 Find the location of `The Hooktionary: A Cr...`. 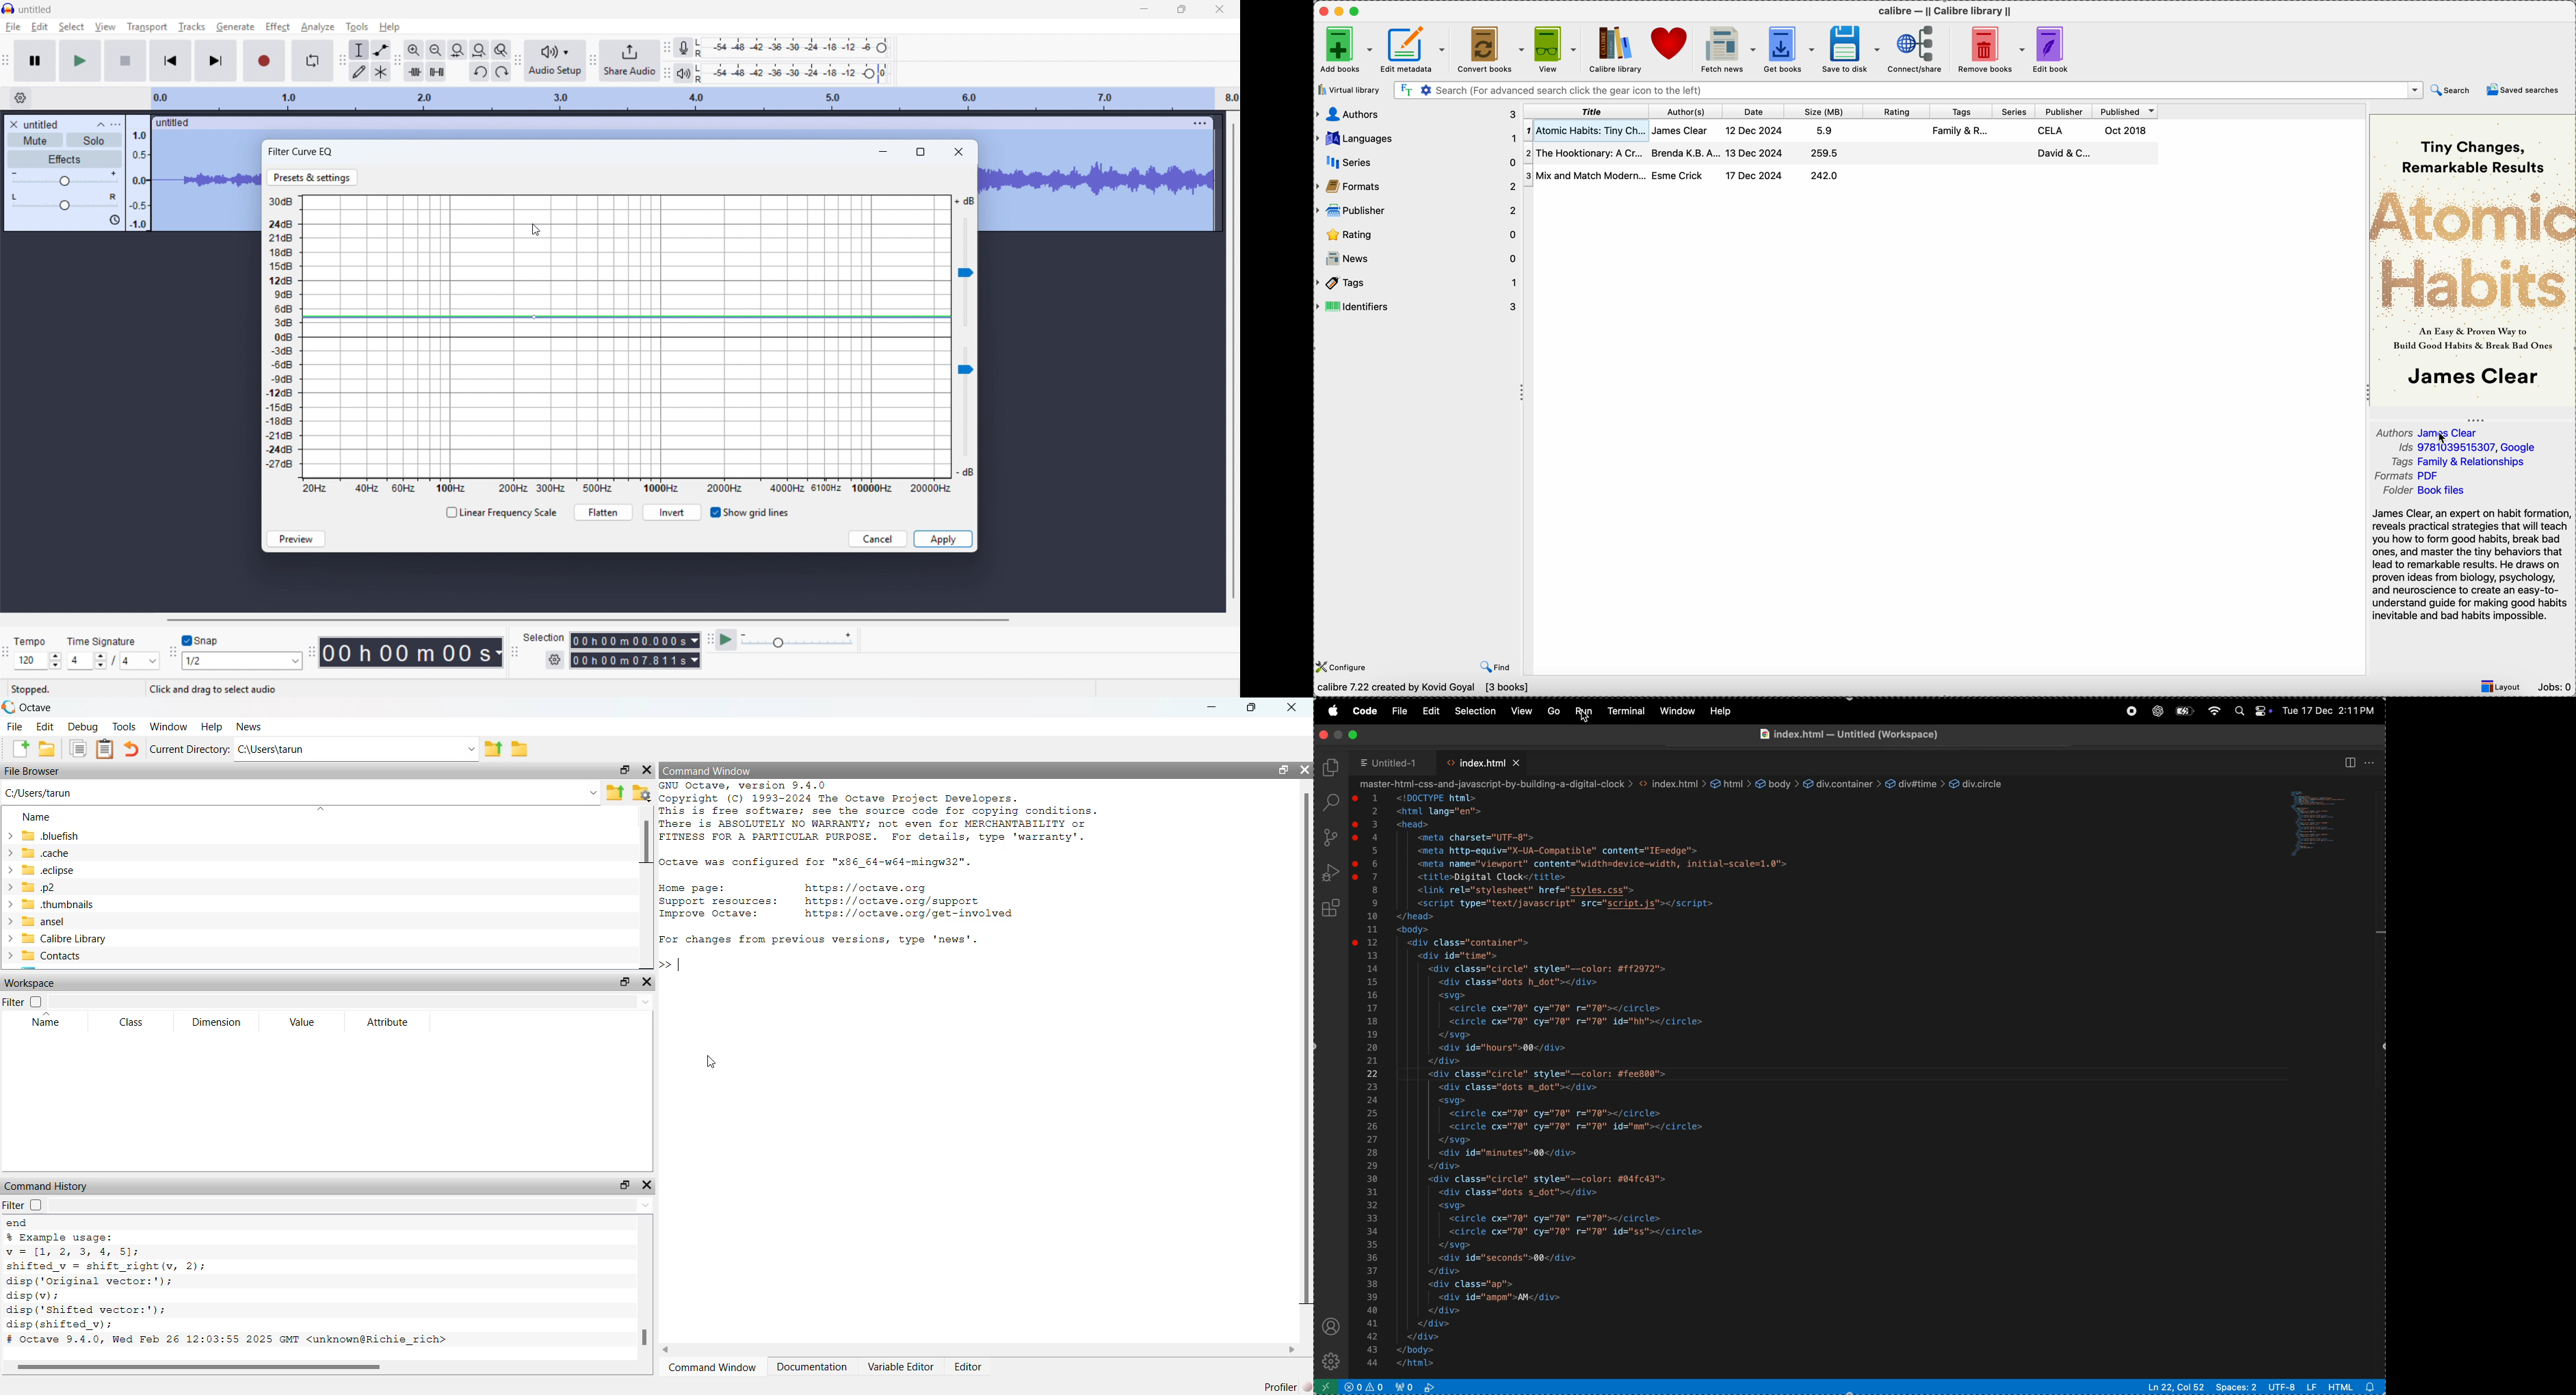

The Hooktionary: A Cr... is located at coordinates (1585, 151).